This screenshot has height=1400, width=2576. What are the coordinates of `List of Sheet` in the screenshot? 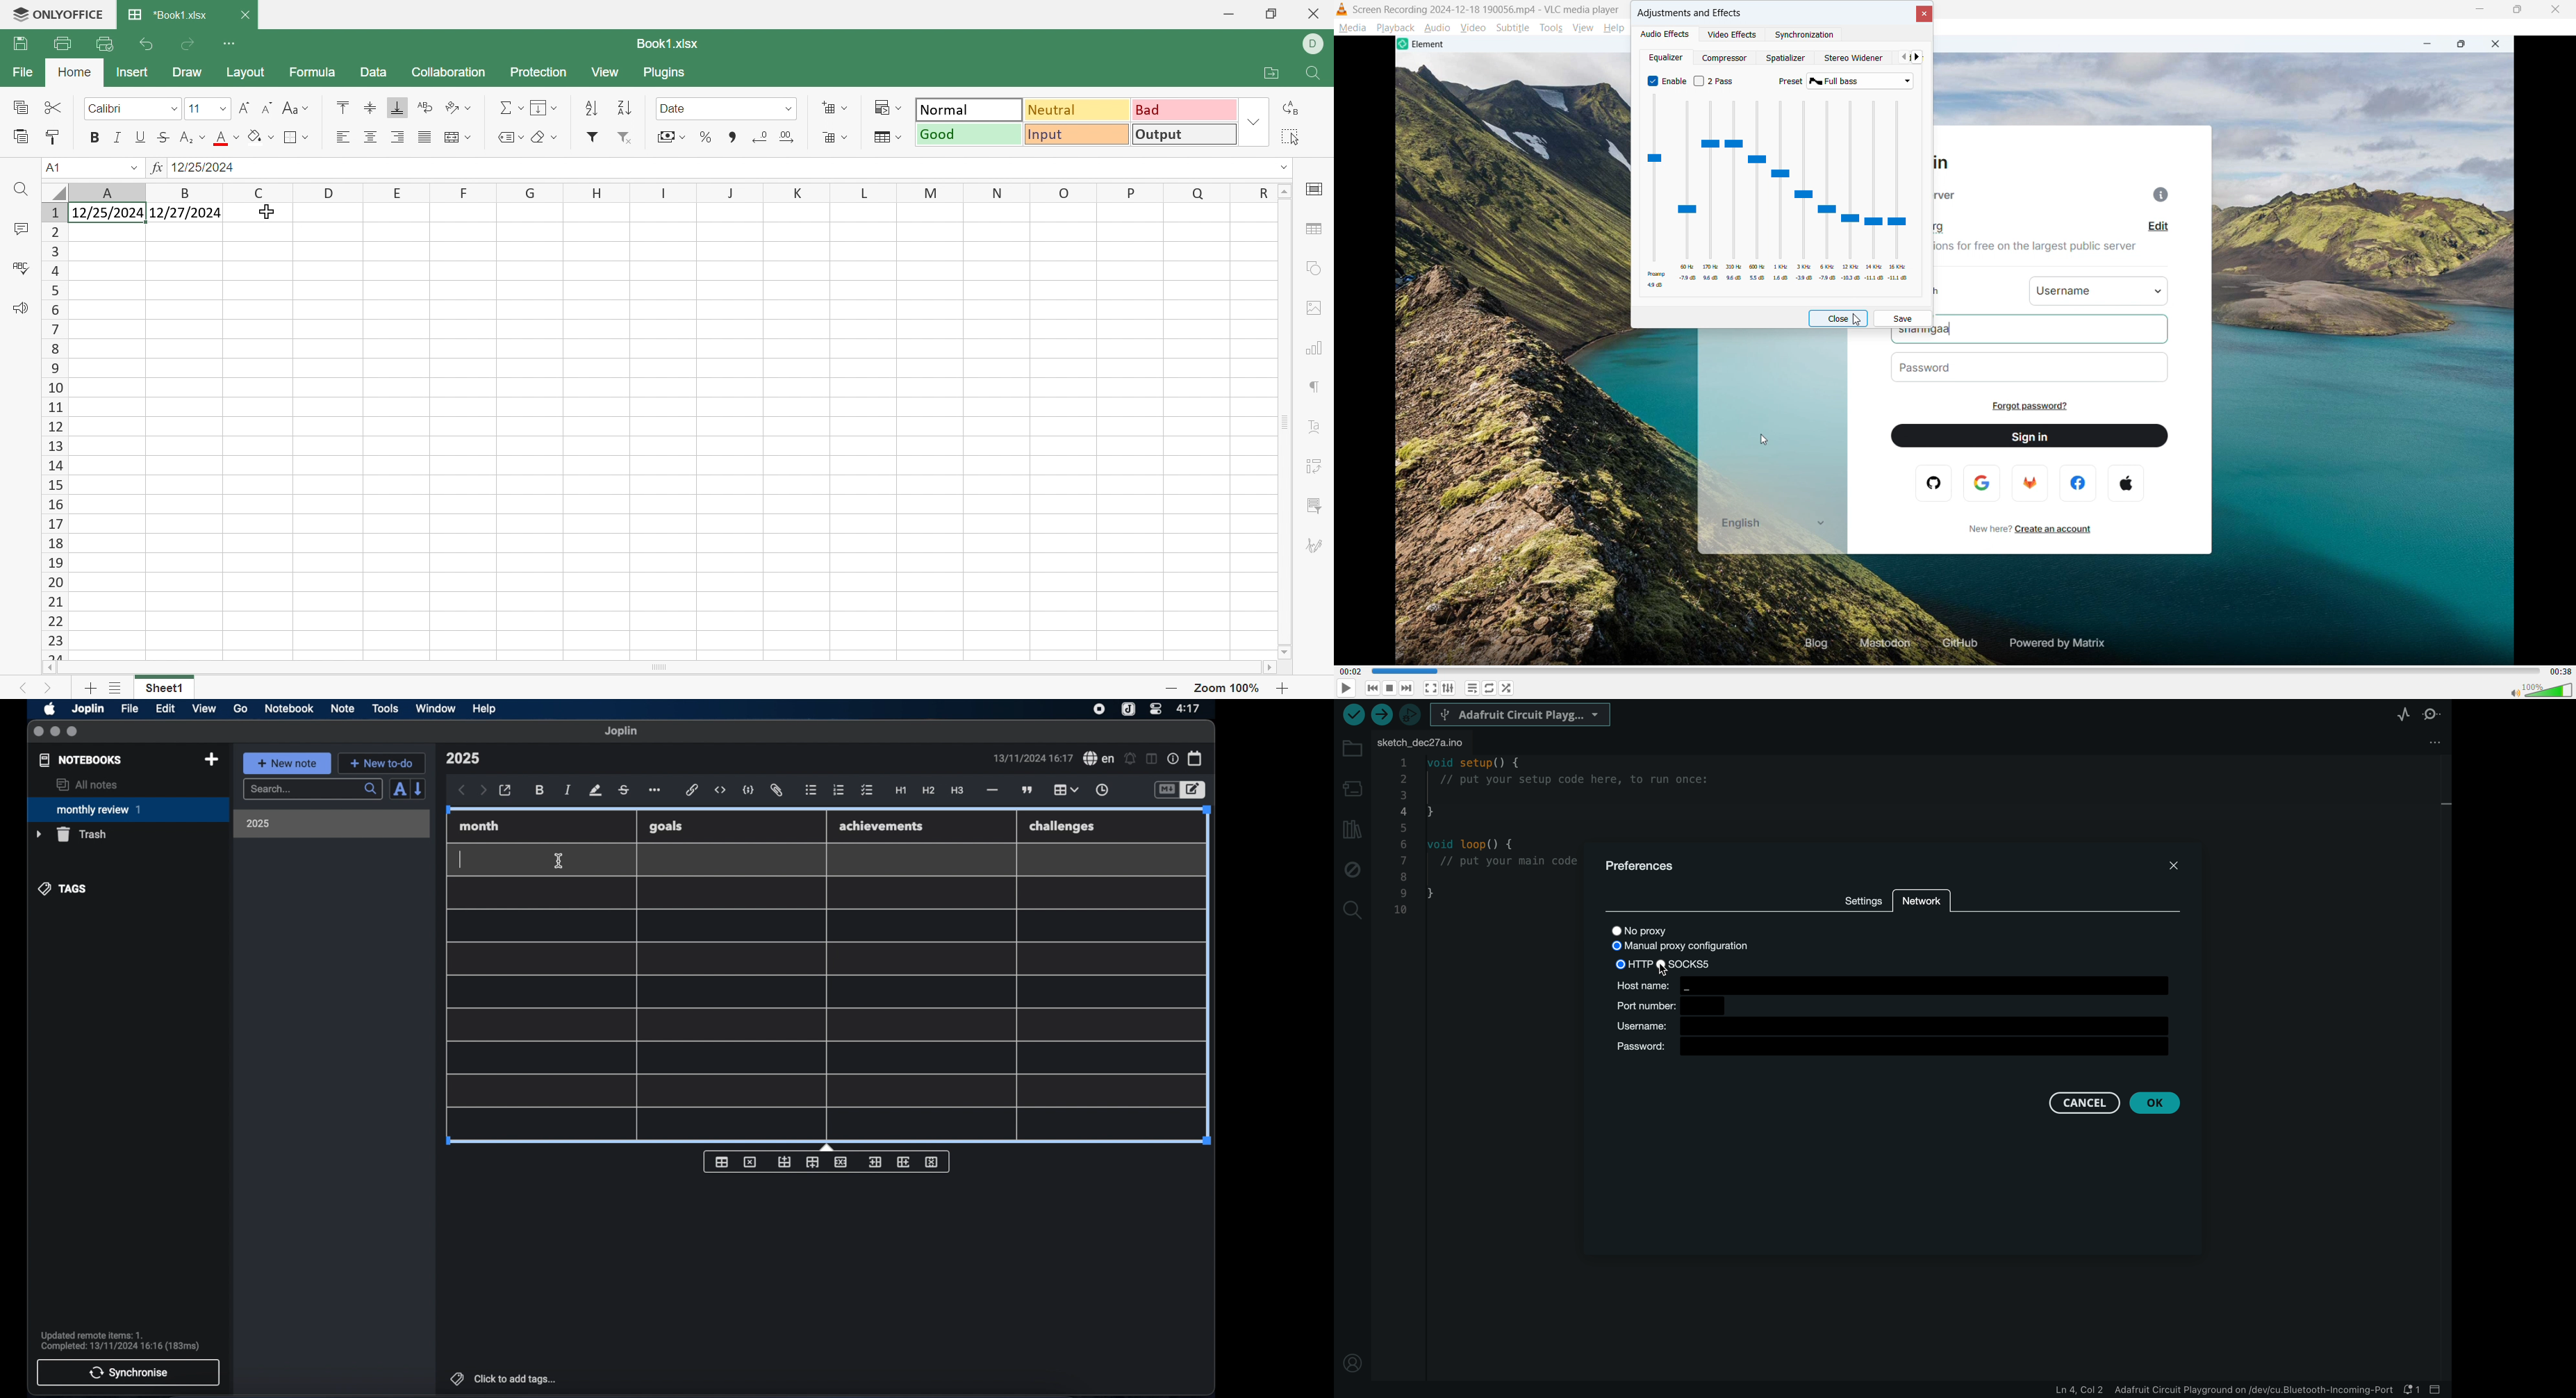 It's located at (115, 689).